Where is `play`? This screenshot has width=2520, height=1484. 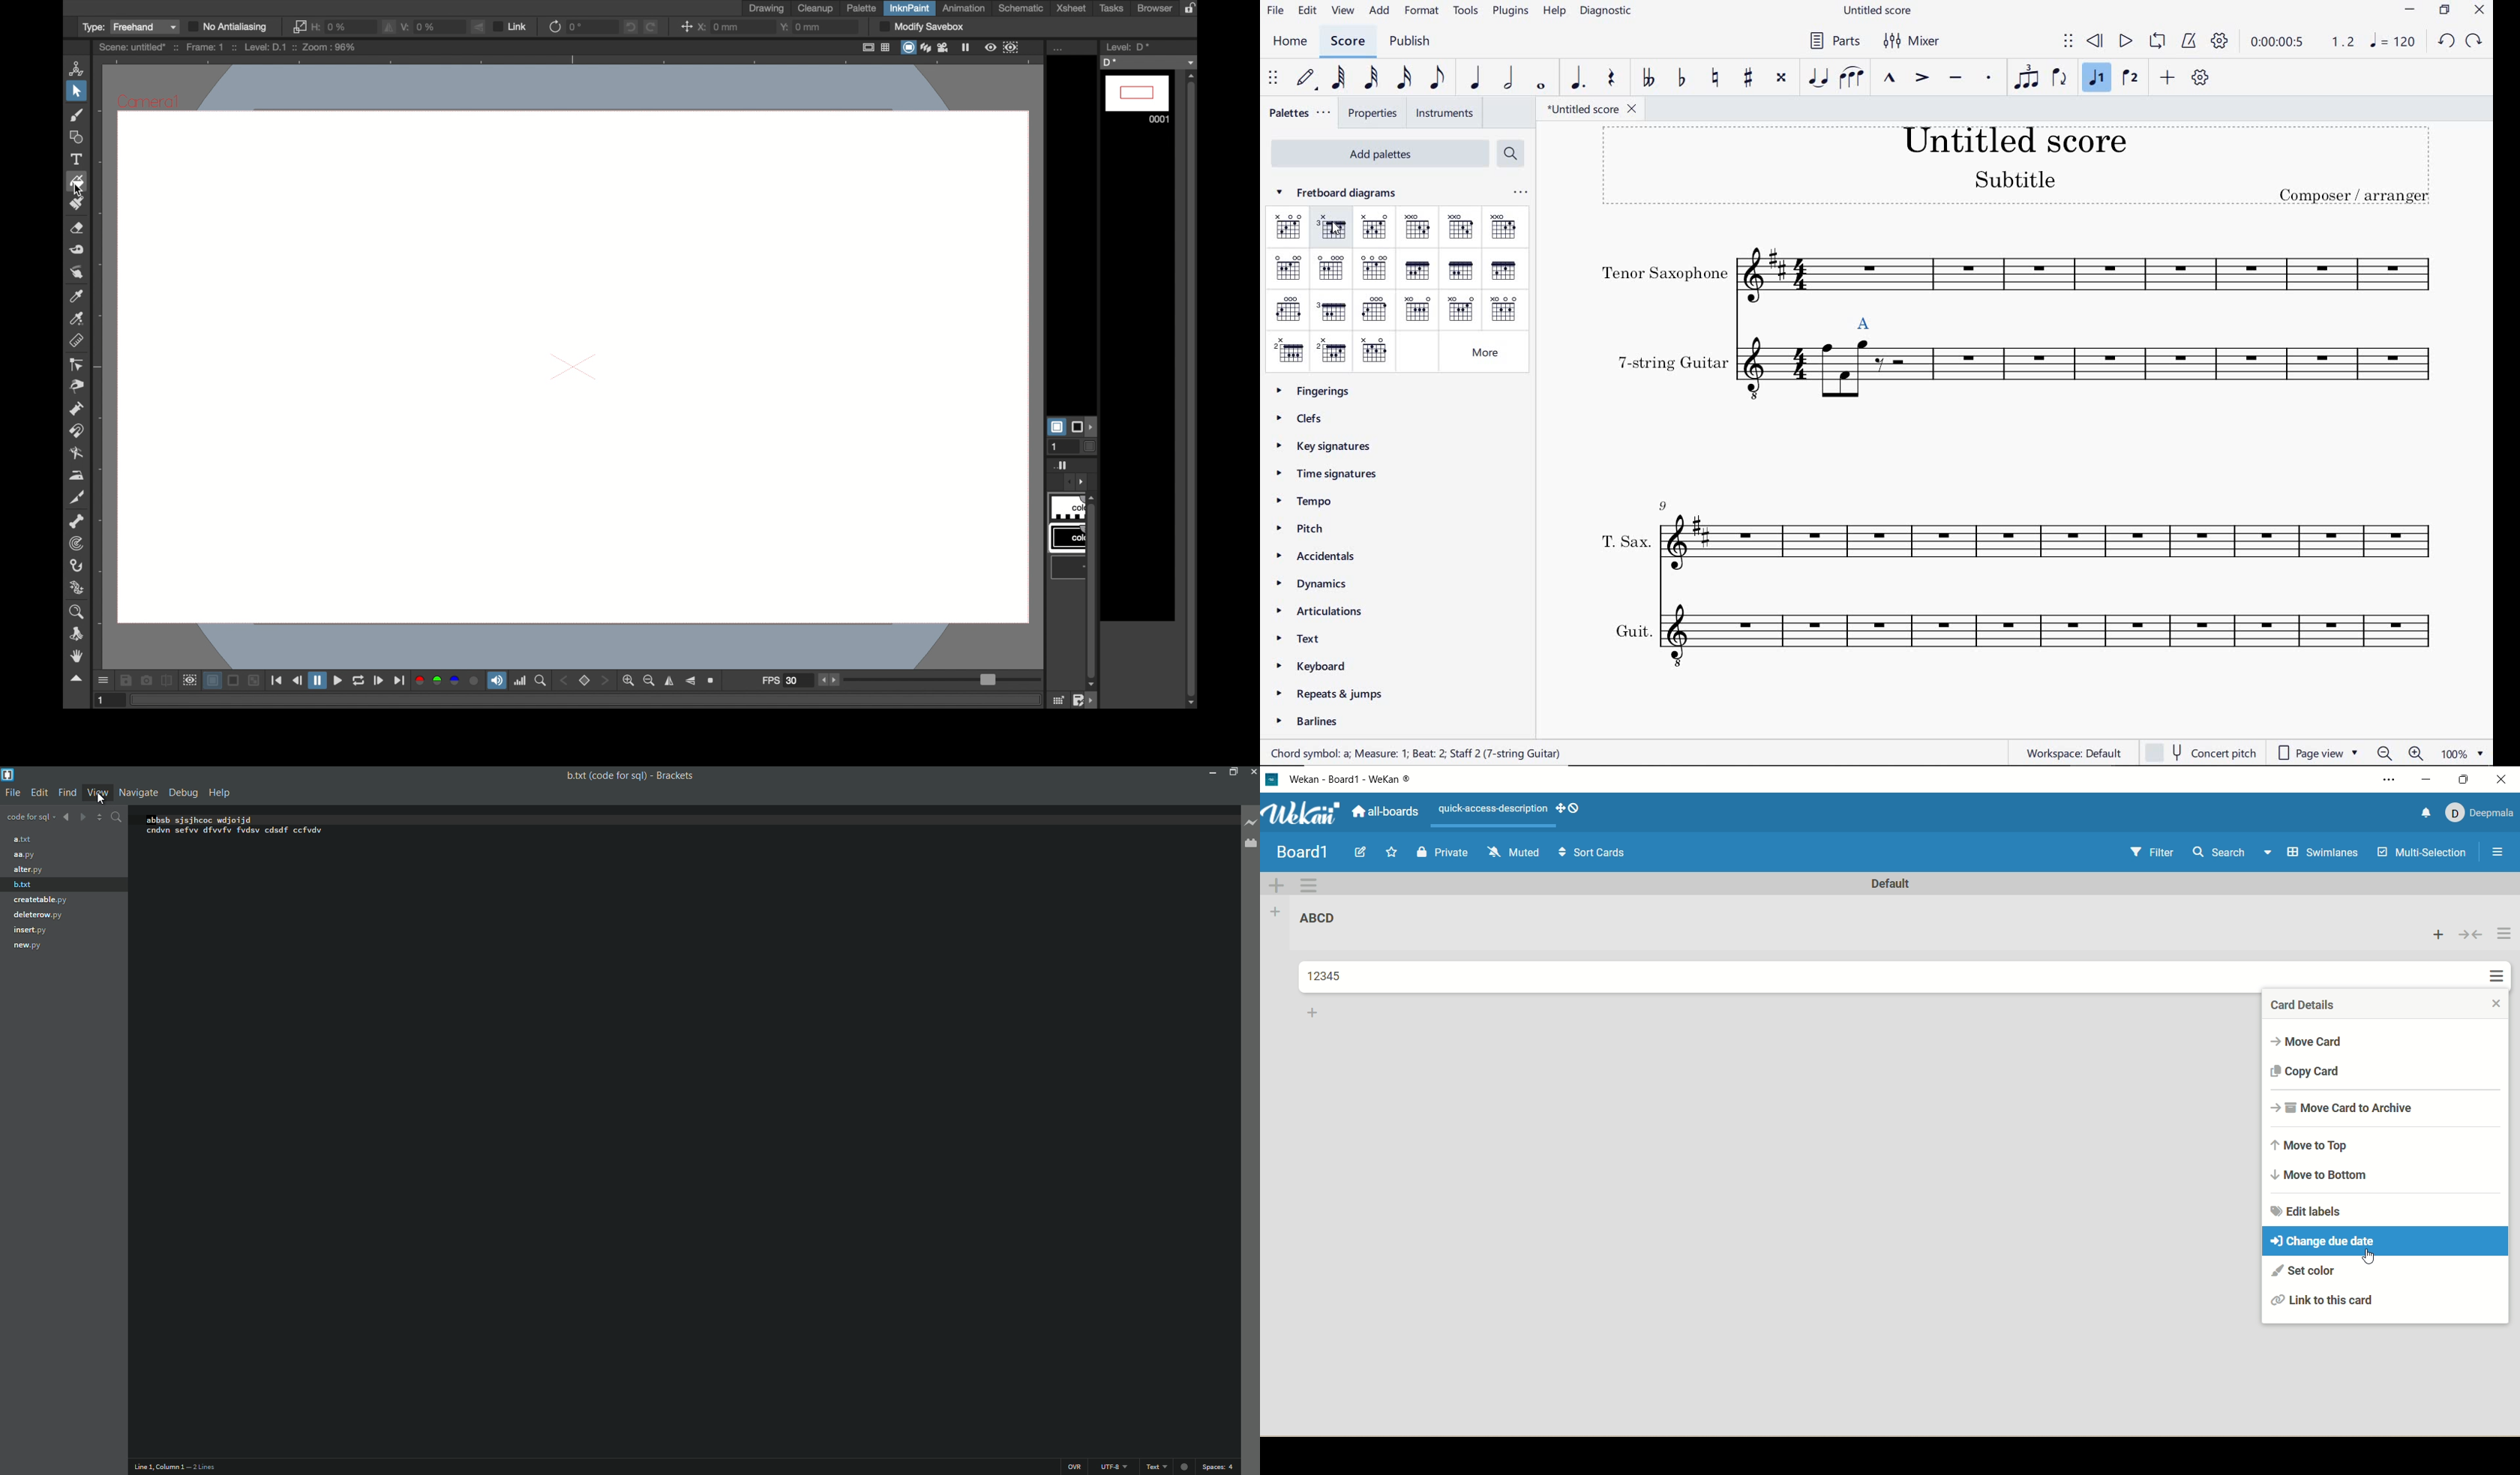
play is located at coordinates (340, 680).